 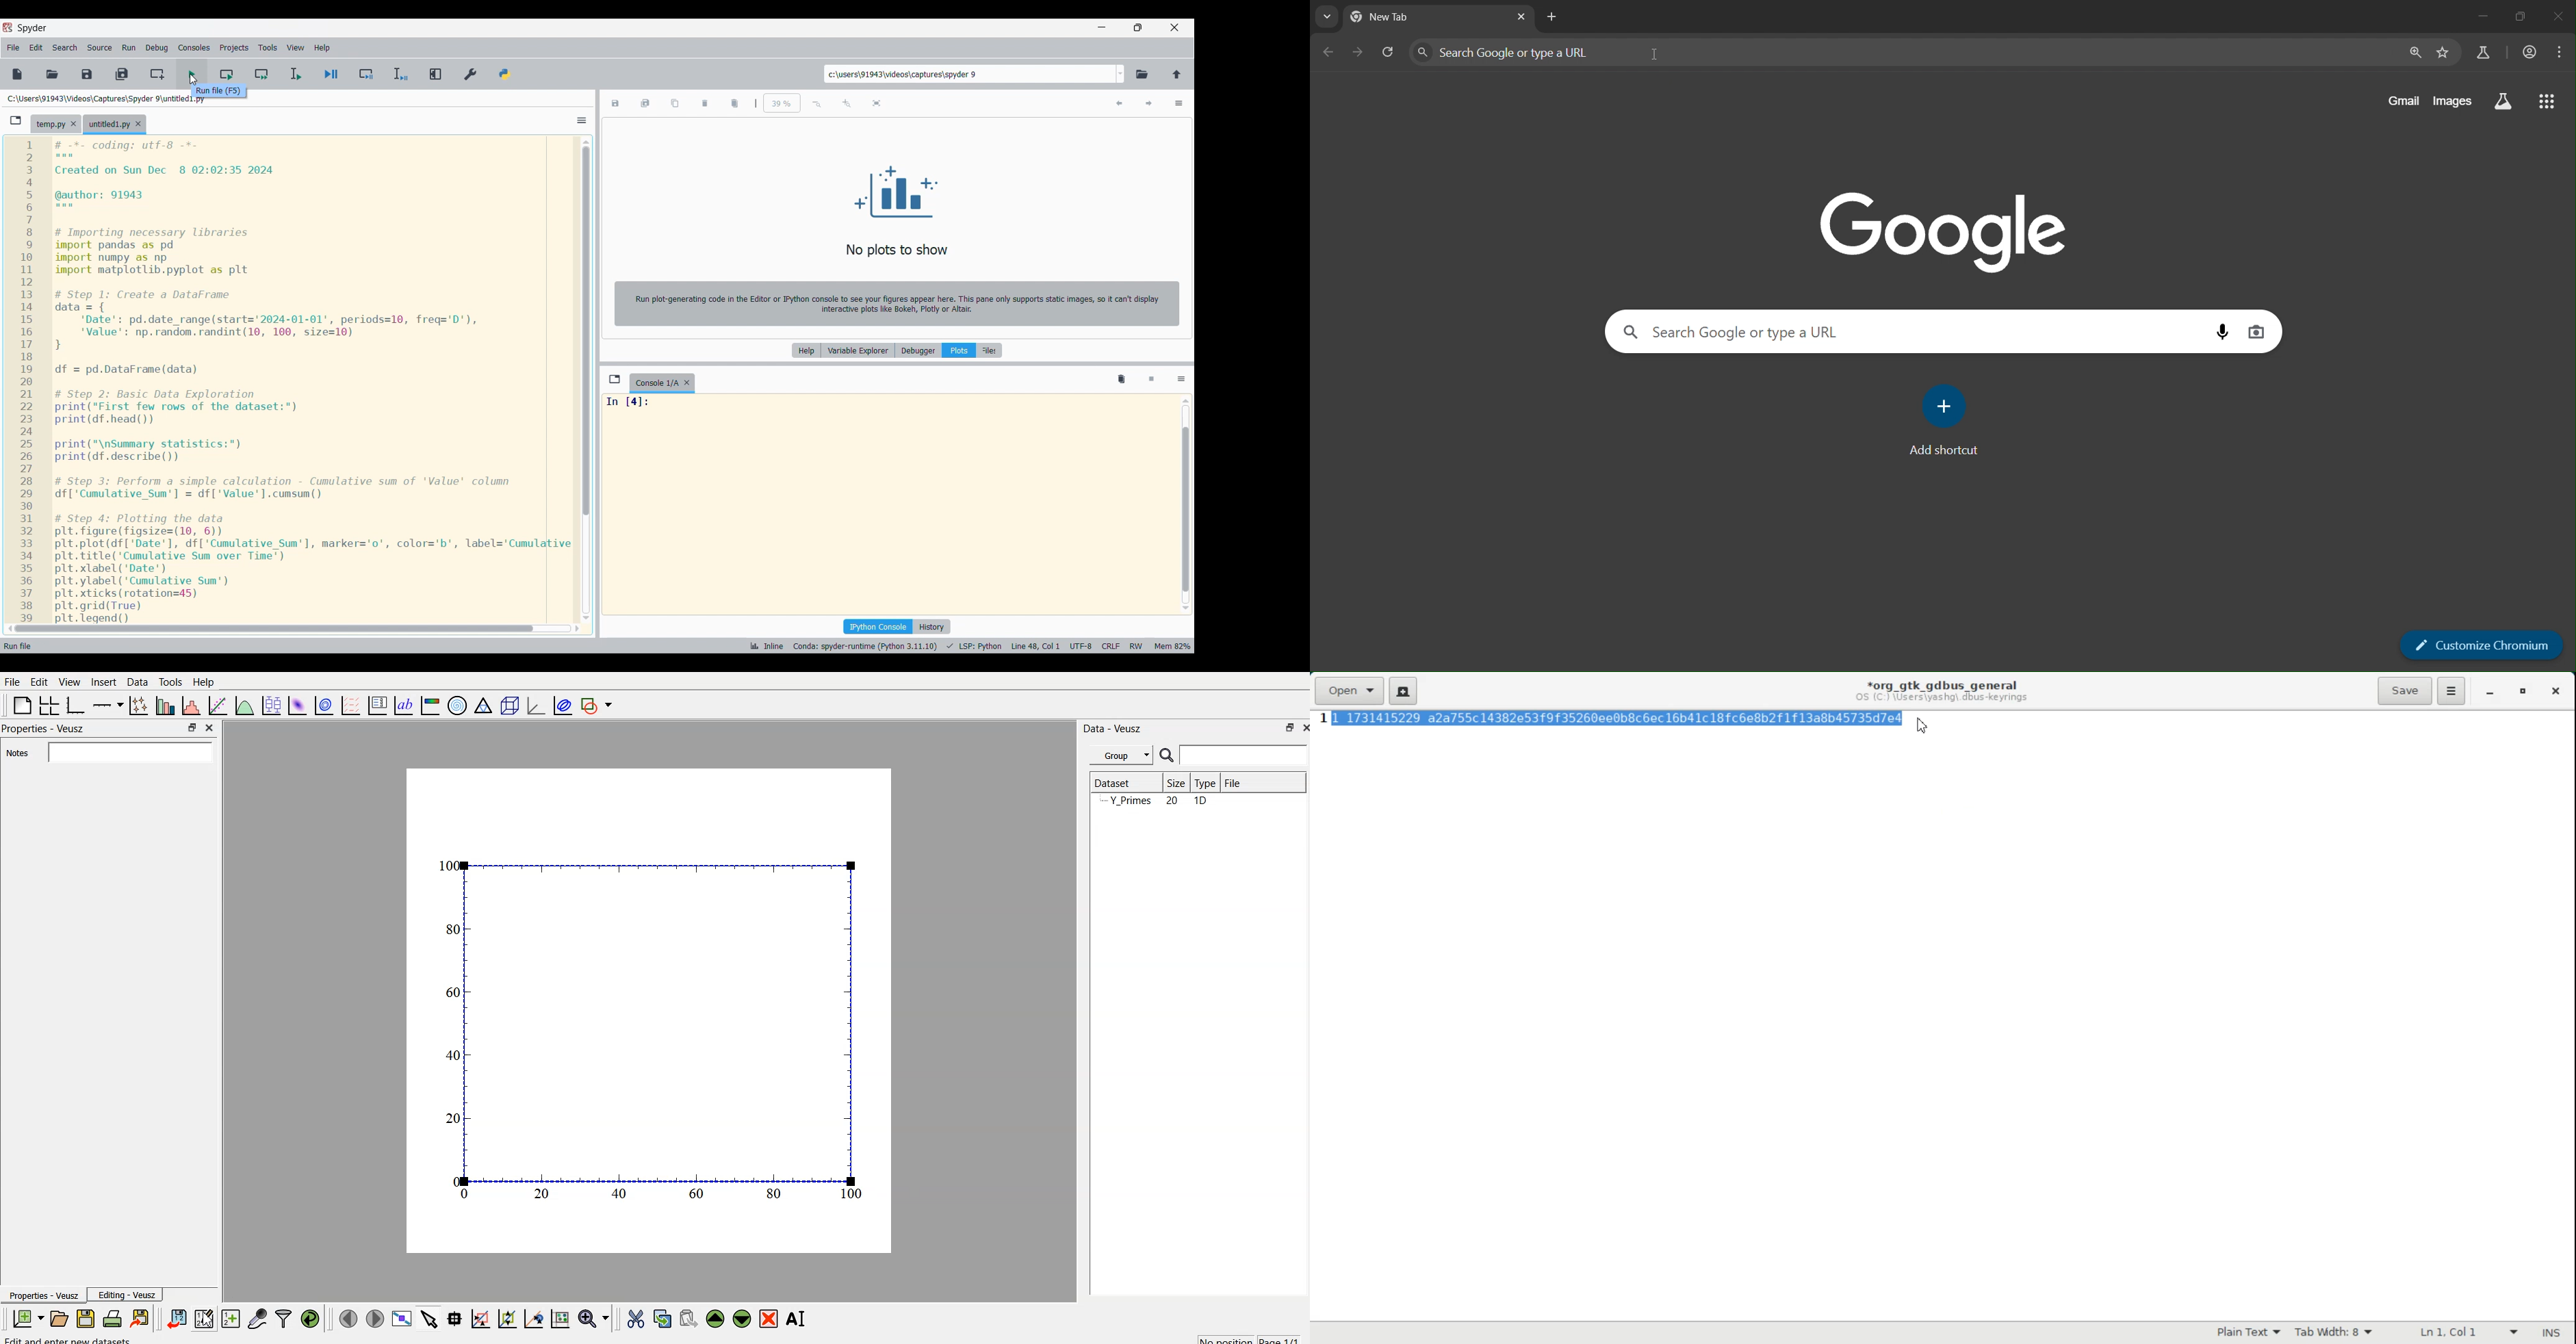 I want to click on export to graphics format, so click(x=142, y=1318).